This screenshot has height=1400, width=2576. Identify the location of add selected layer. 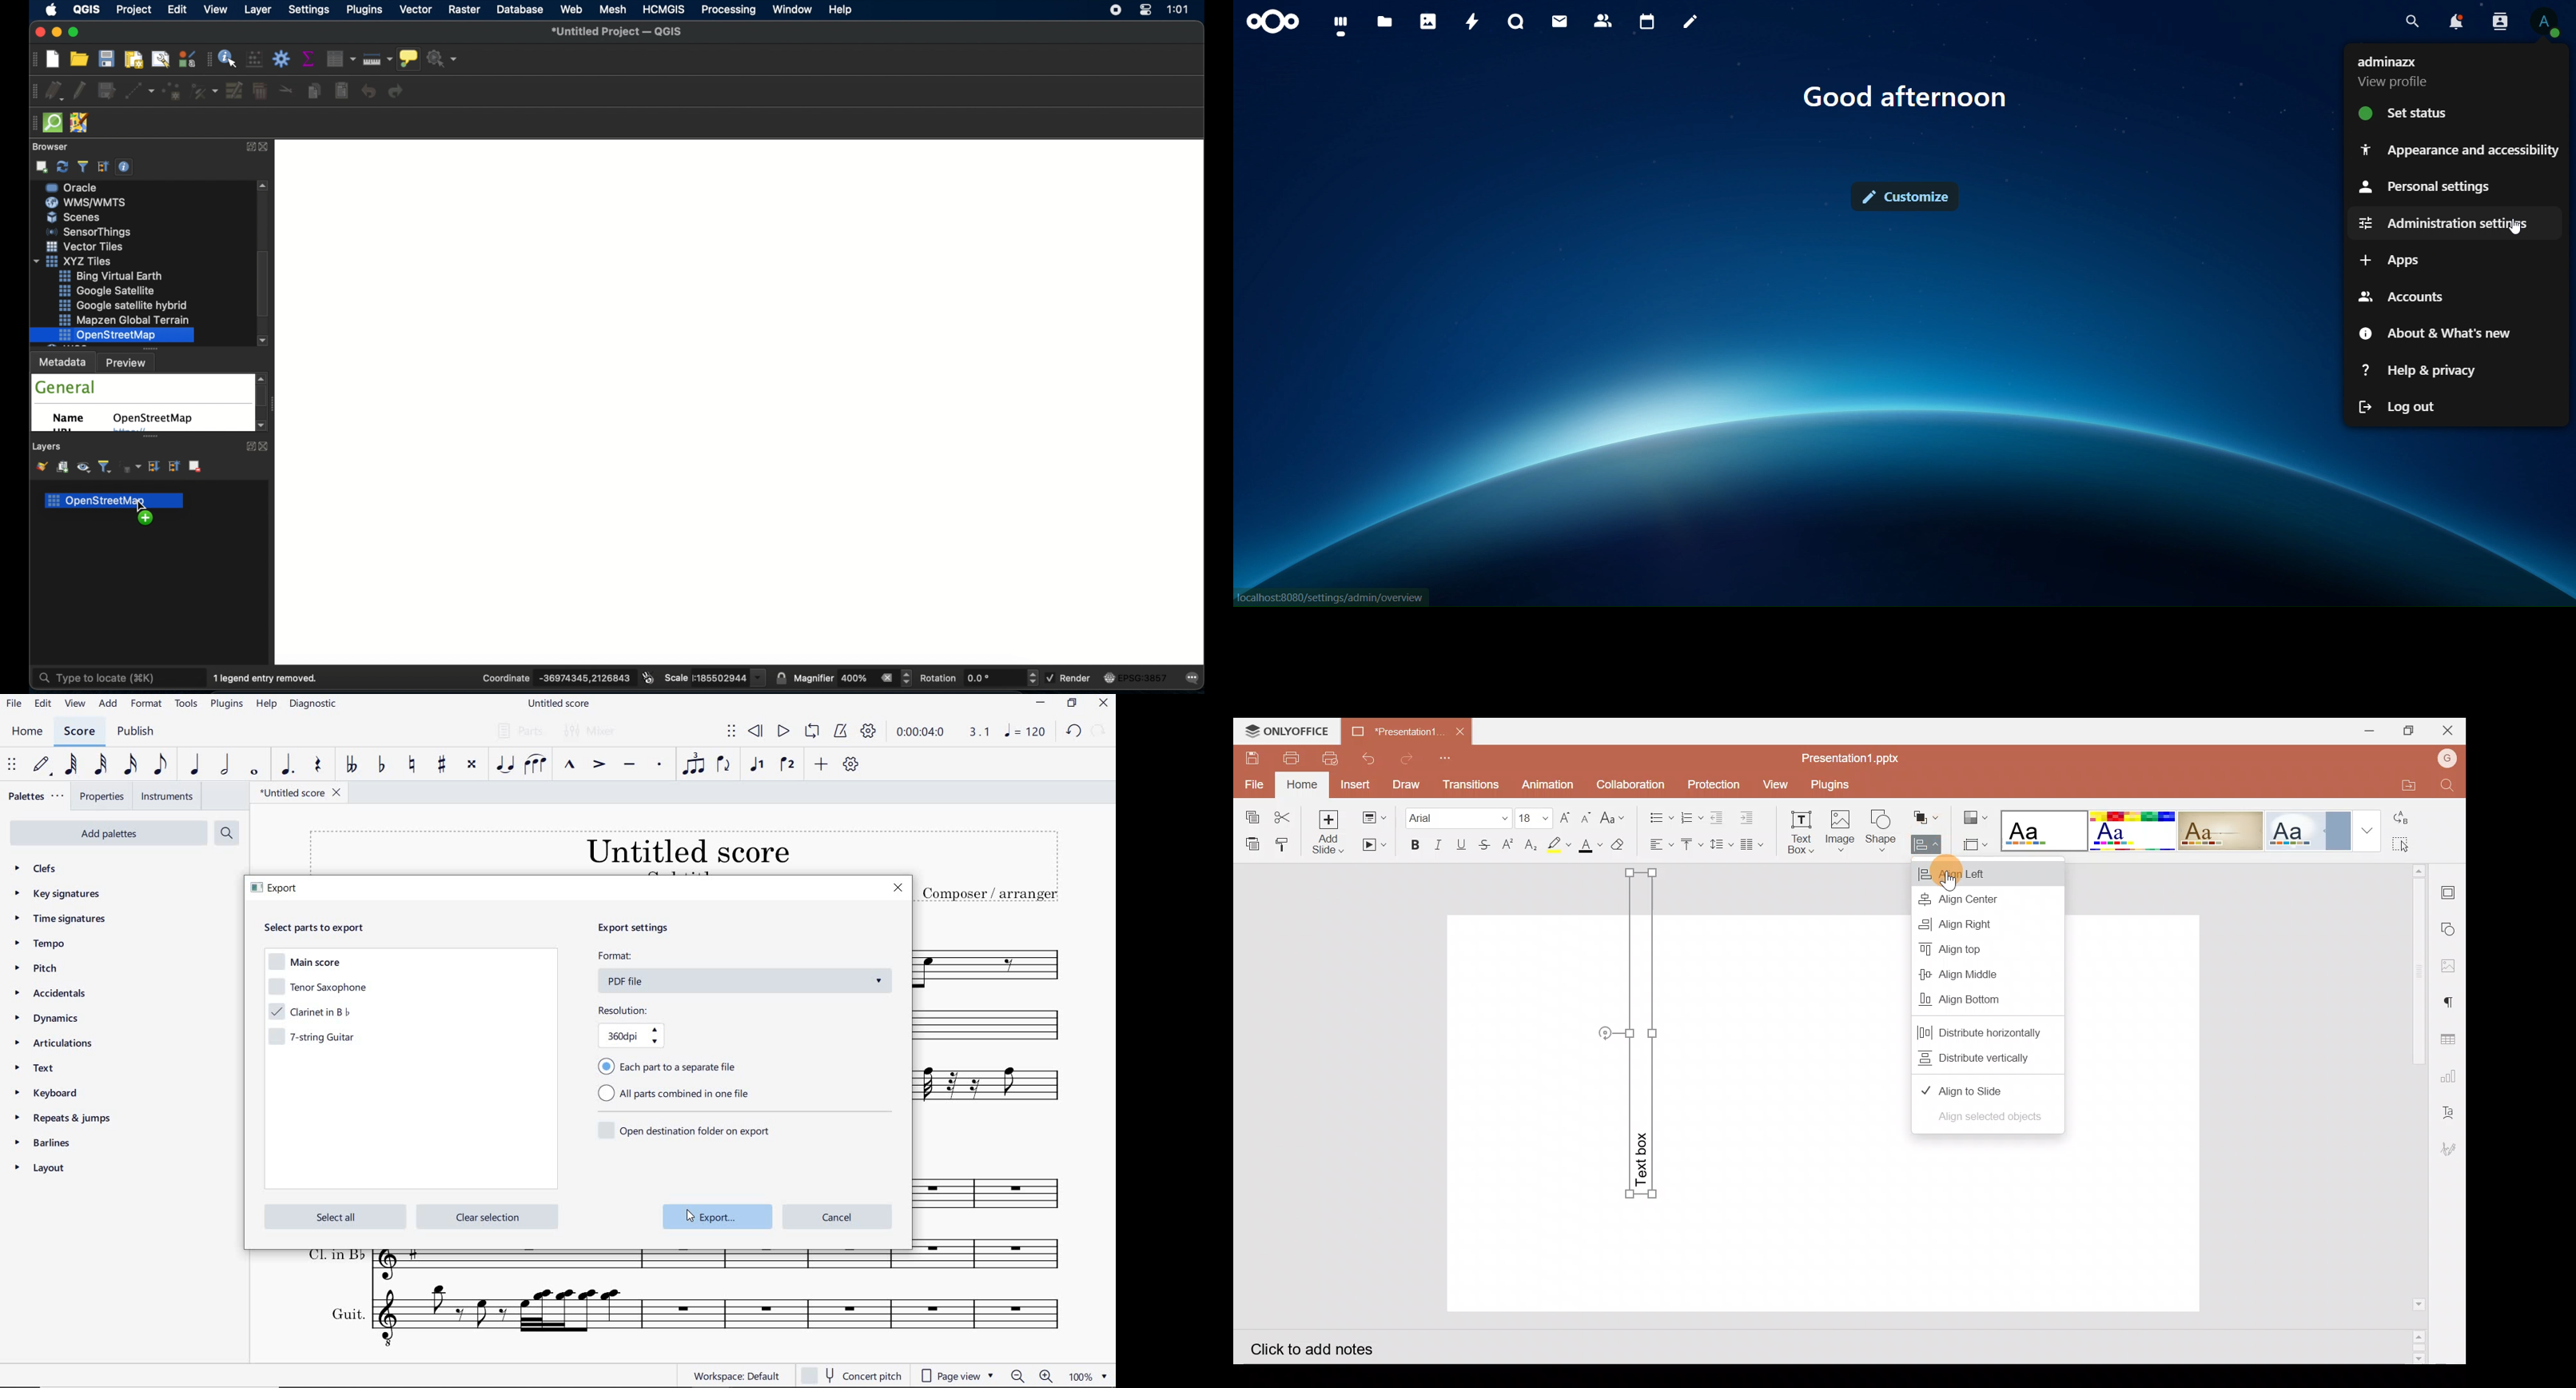
(42, 167).